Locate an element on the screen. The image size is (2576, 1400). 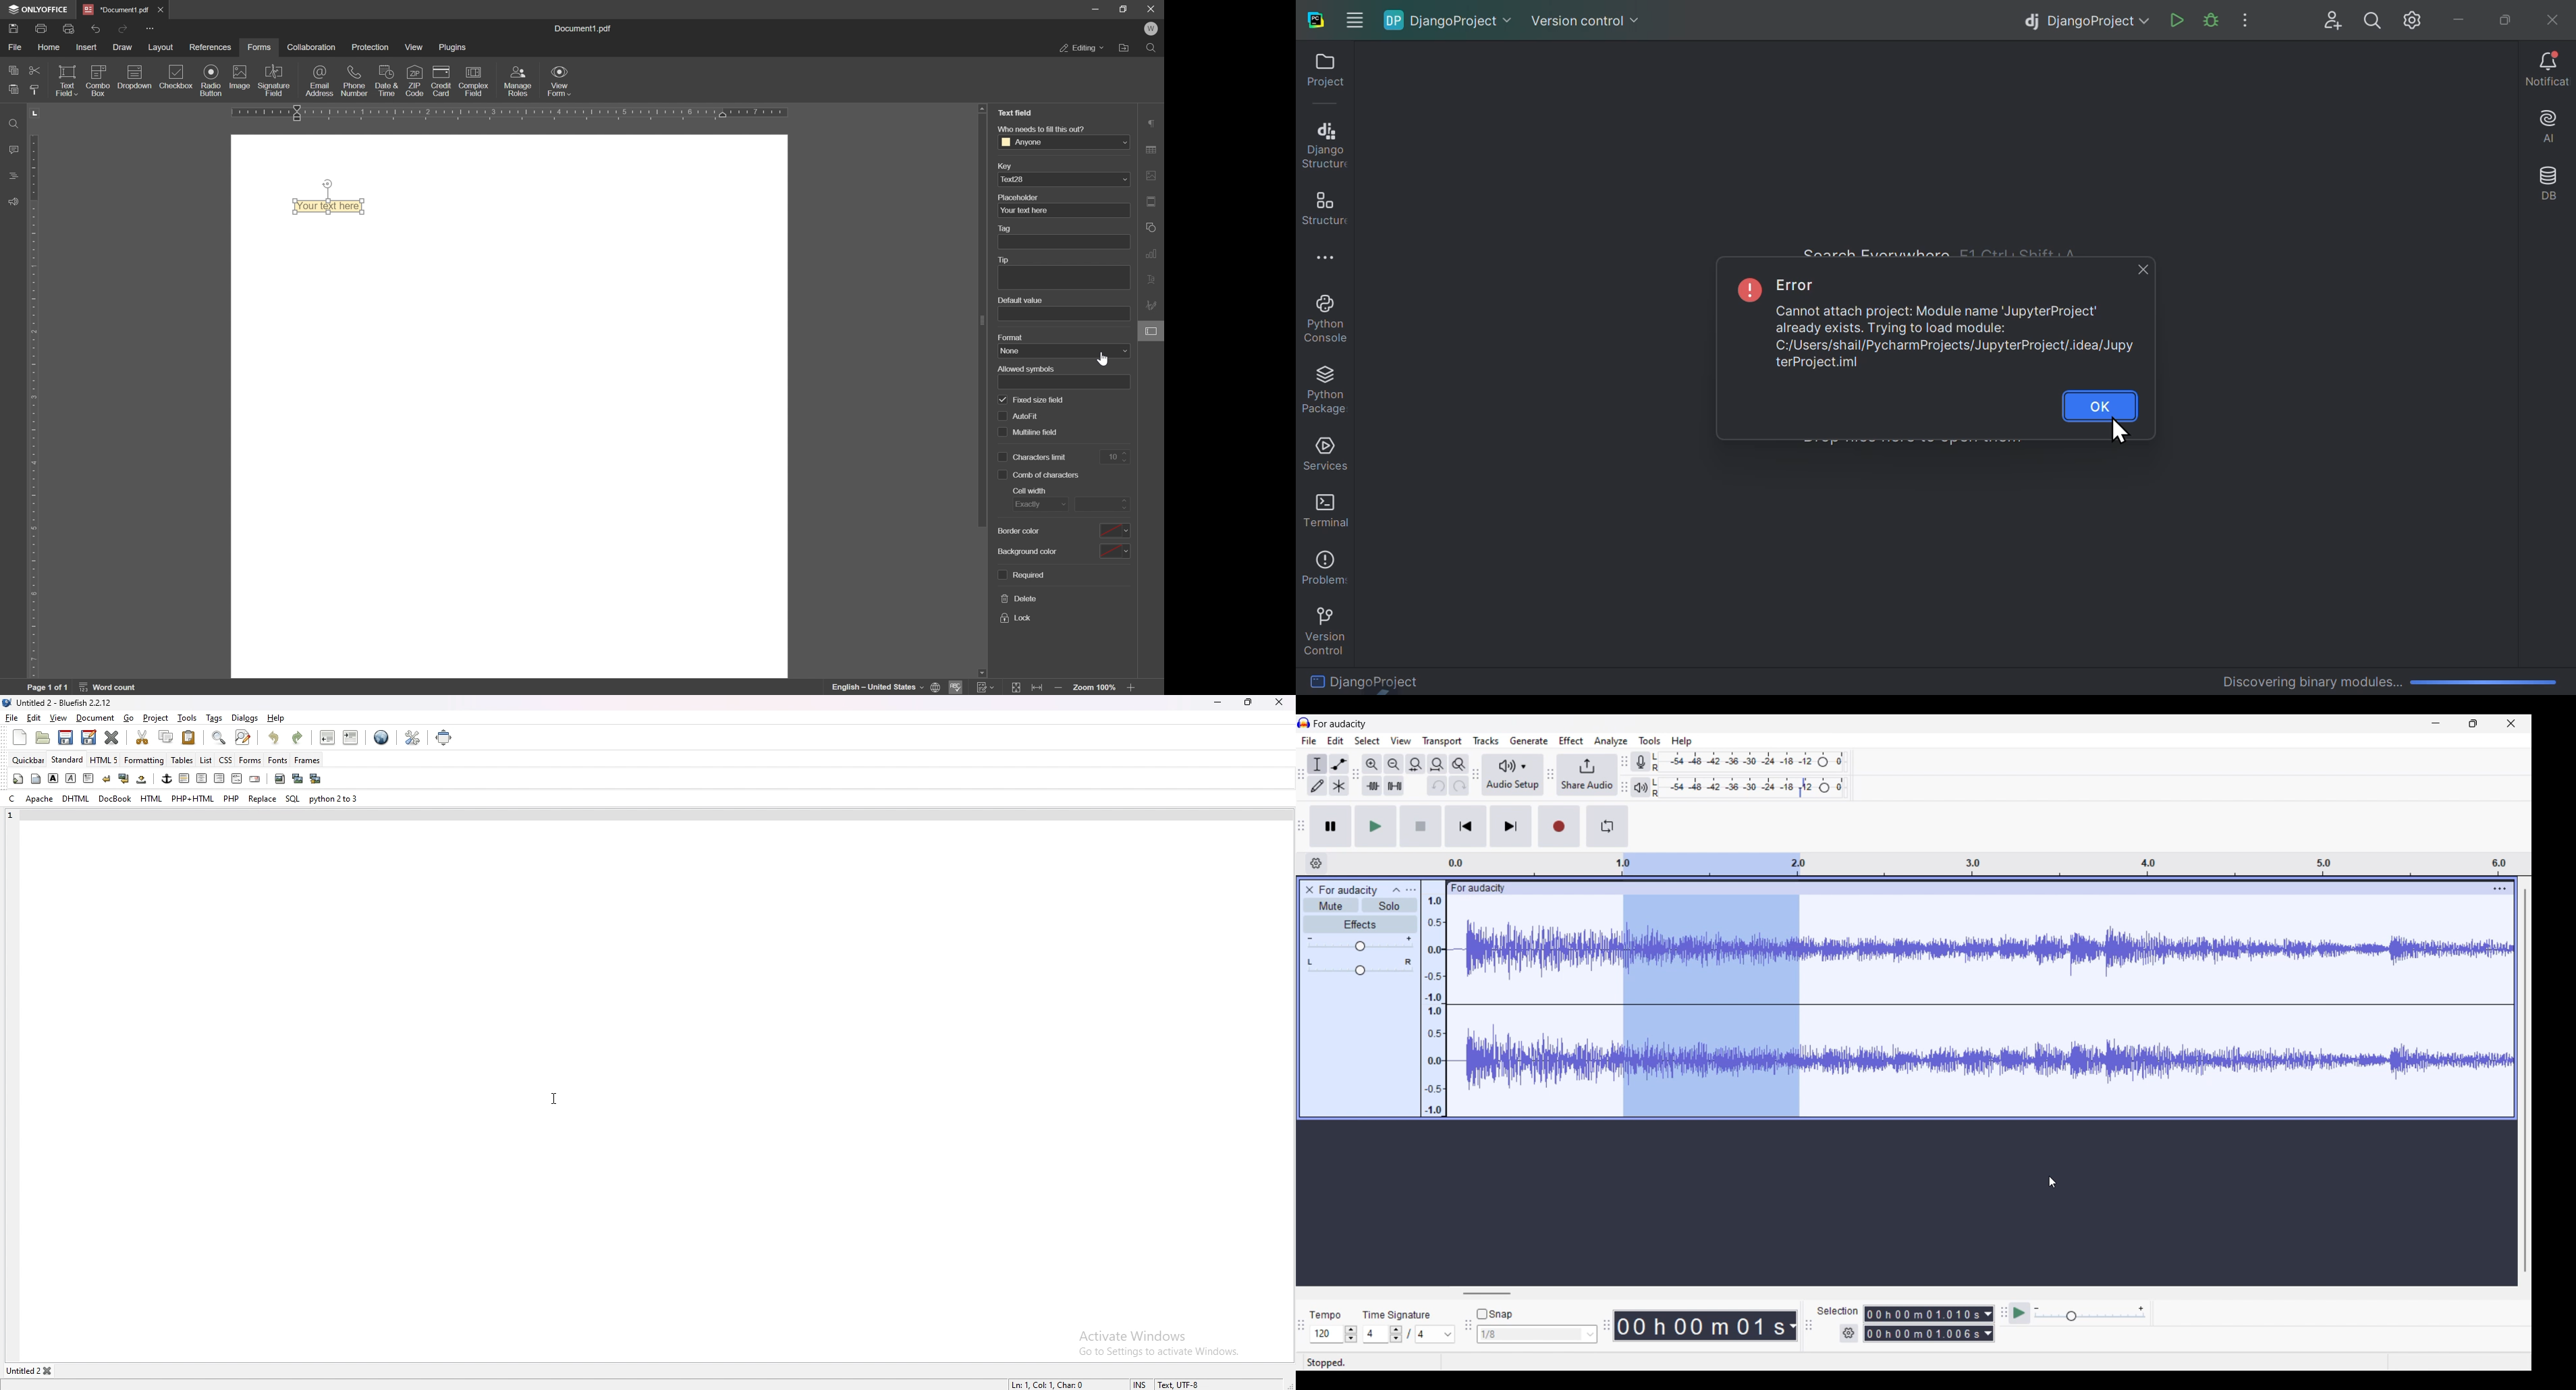
scroll bar is located at coordinates (983, 322).